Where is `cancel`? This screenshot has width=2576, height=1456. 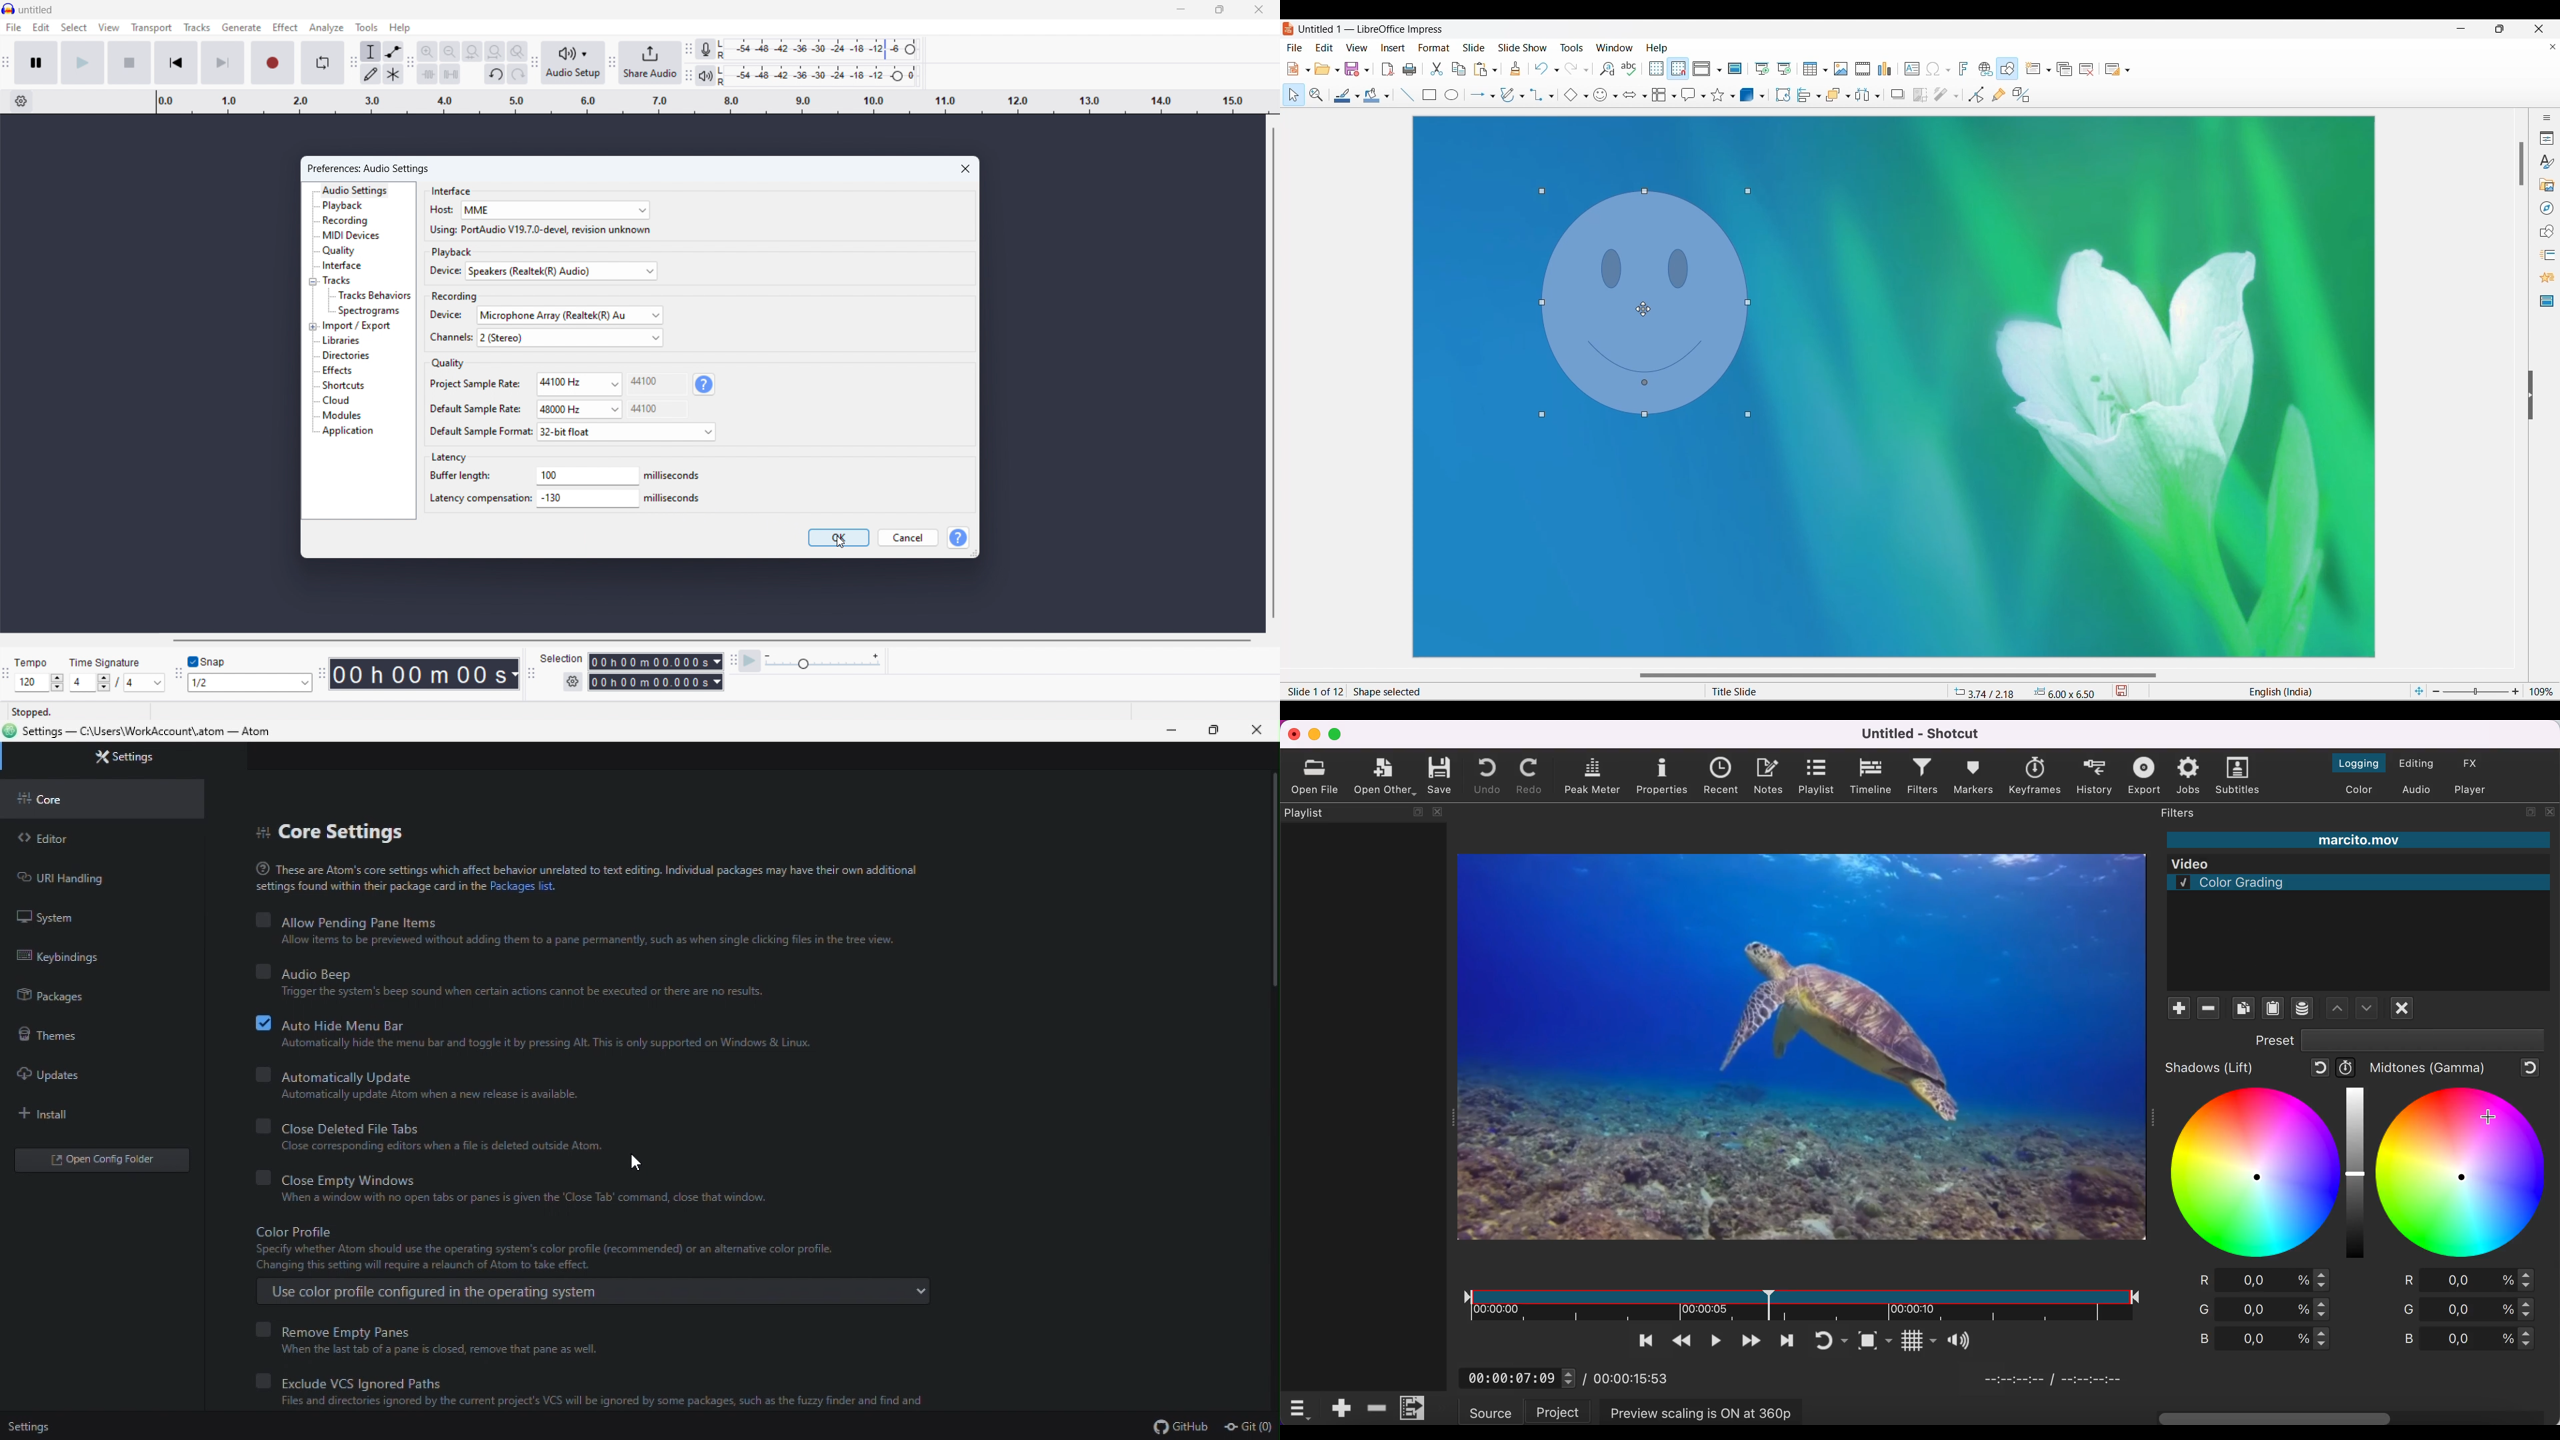 cancel is located at coordinates (906, 538).